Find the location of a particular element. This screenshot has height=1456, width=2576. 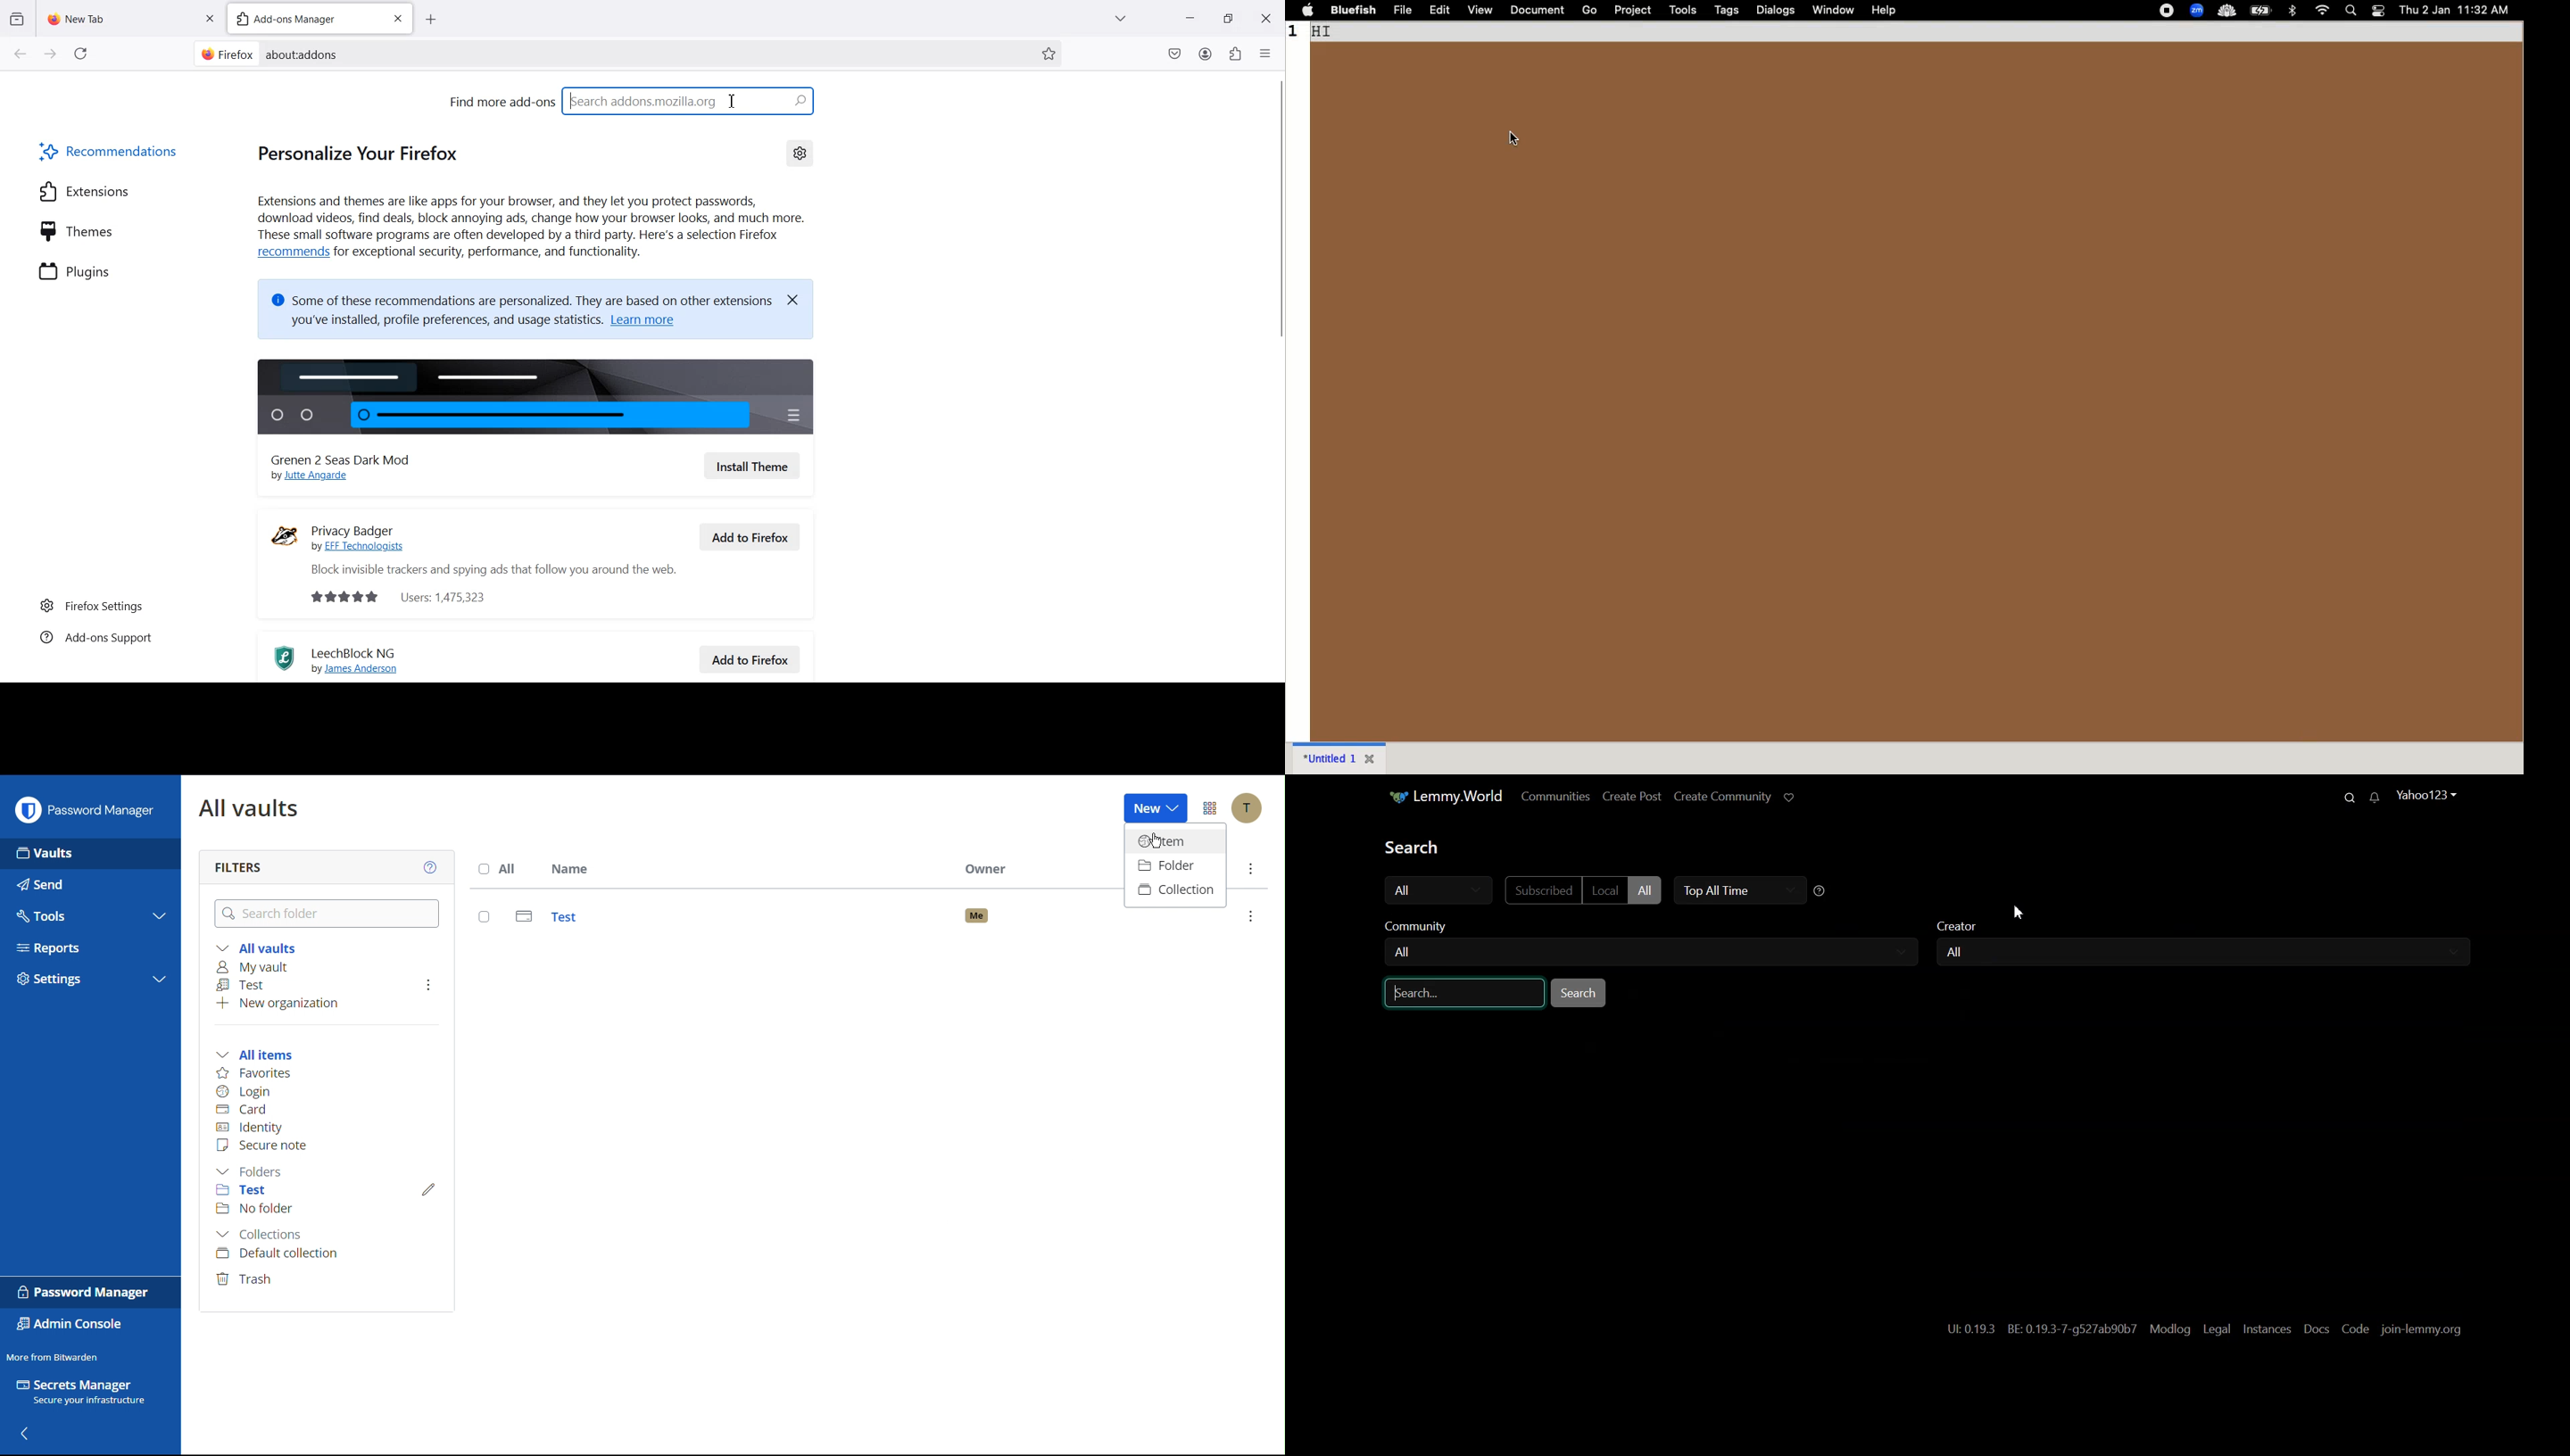

More Options is located at coordinates (1210, 808).